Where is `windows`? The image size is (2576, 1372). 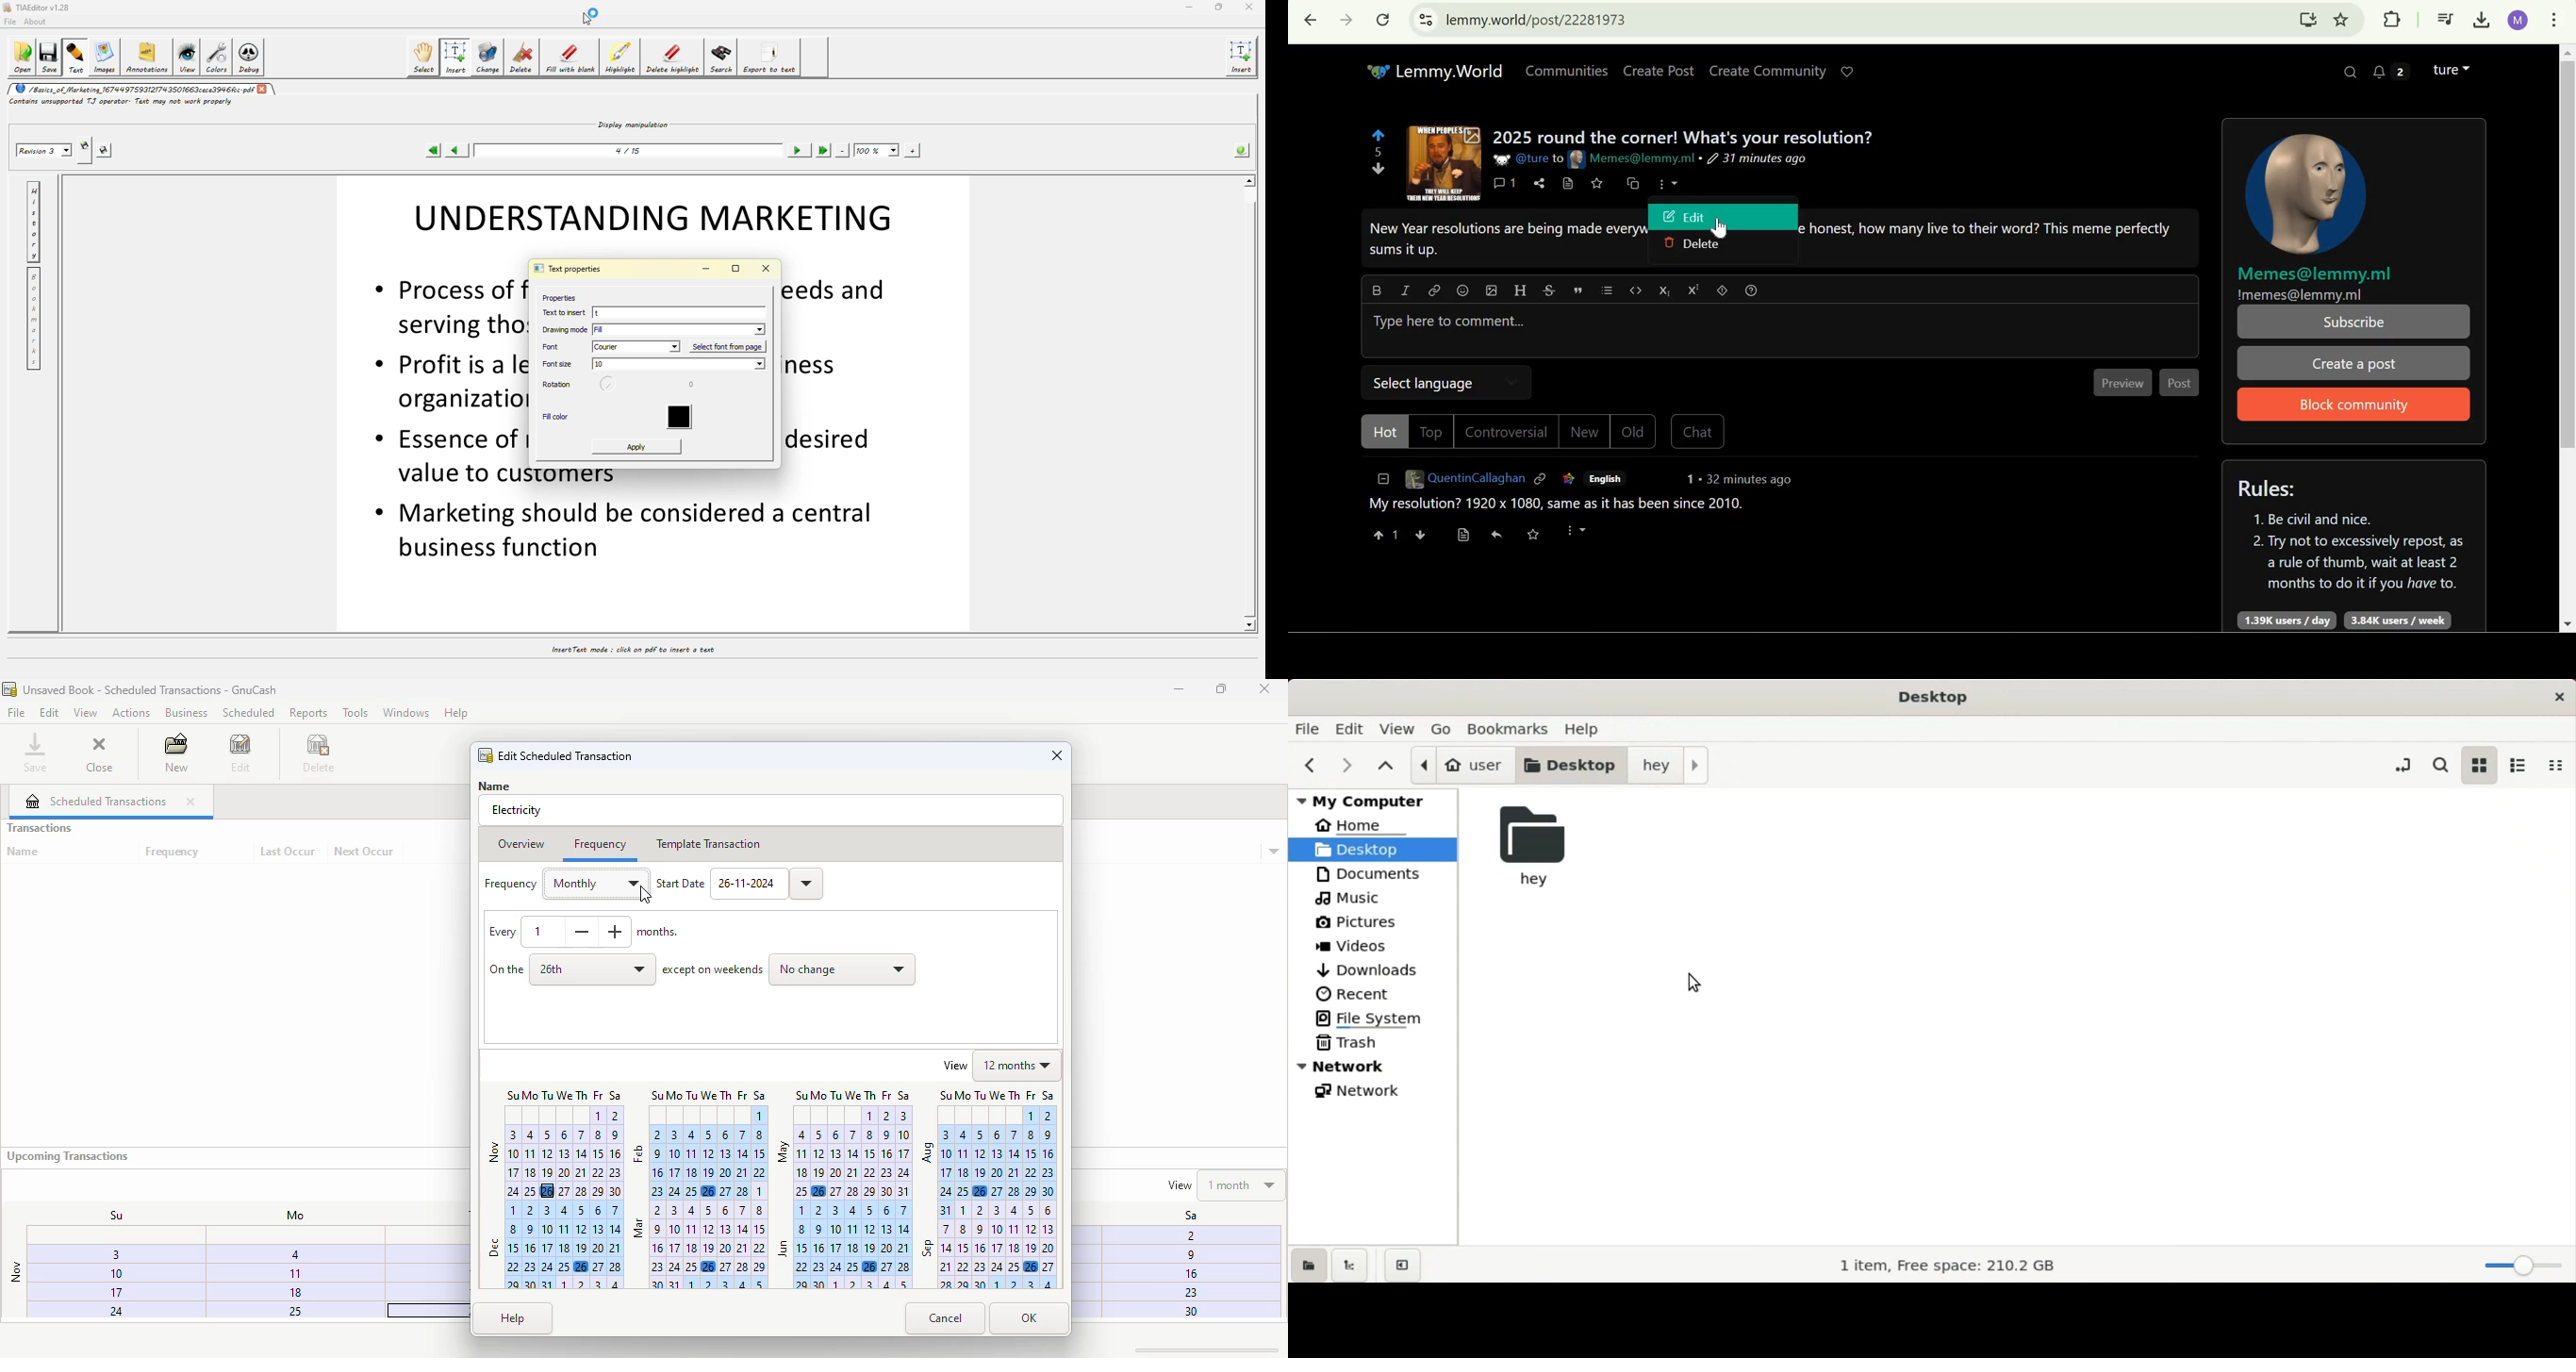 windows is located at coordinates (405, 712).